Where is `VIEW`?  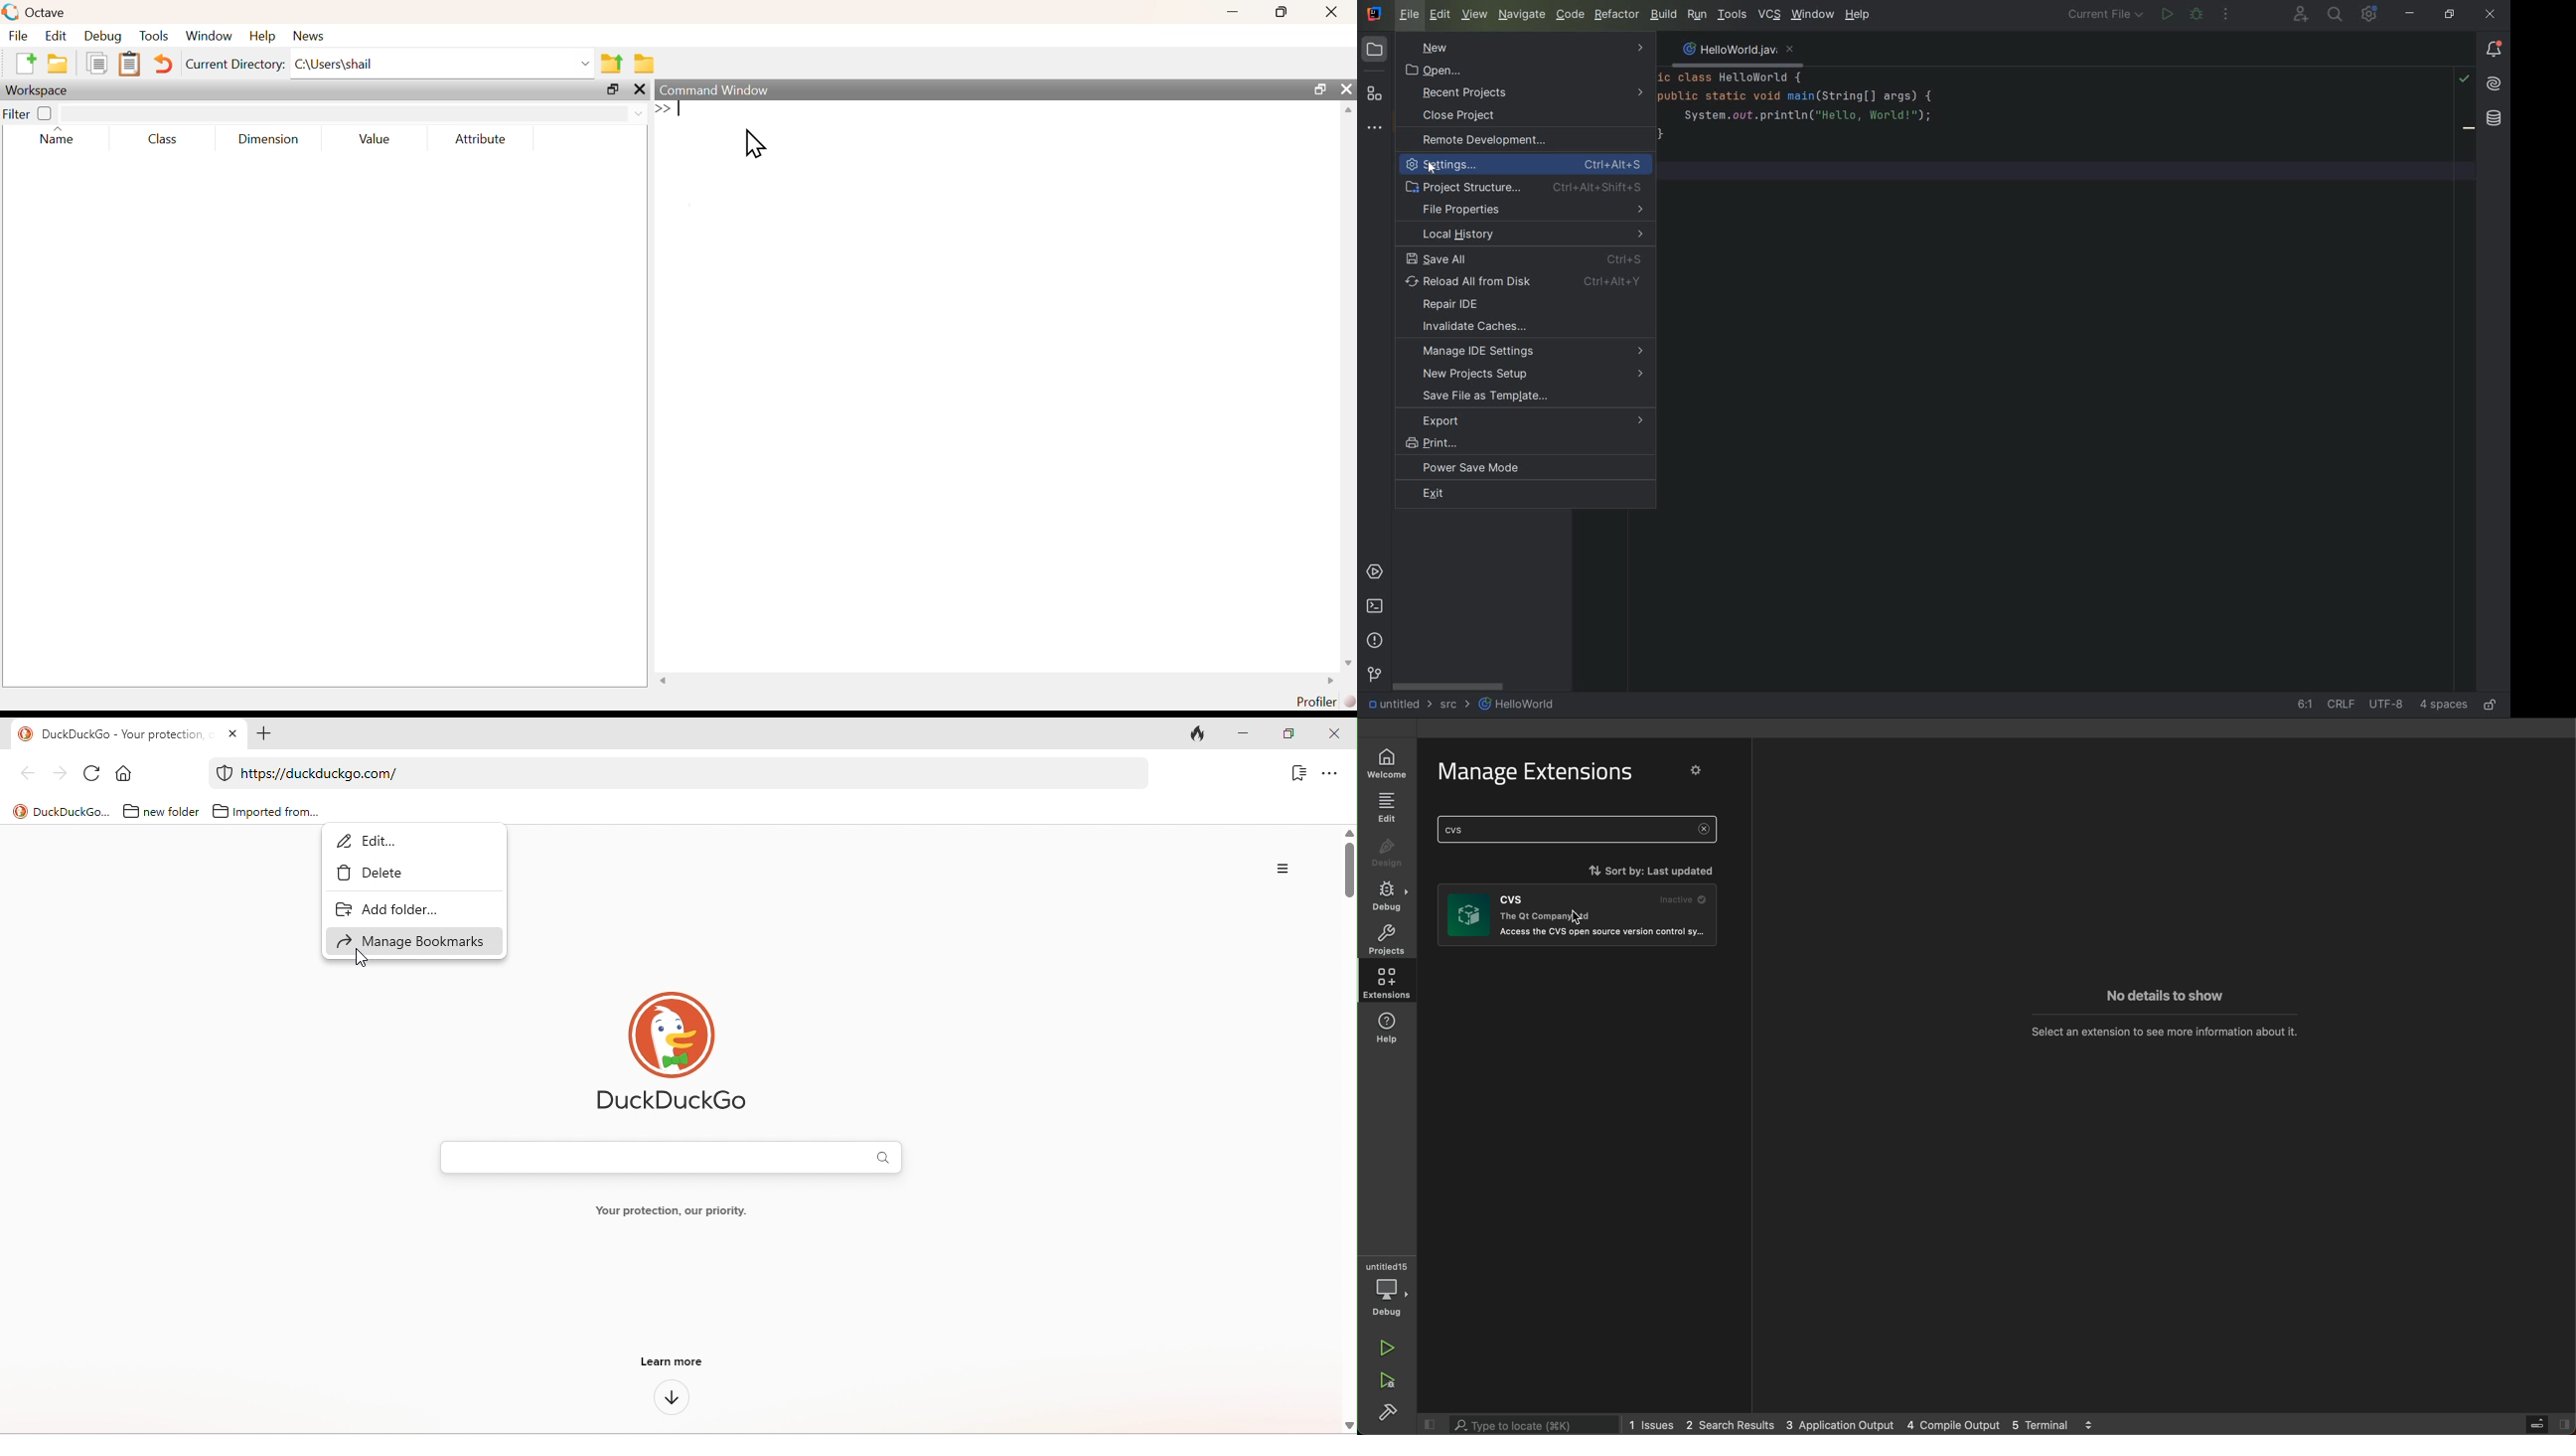
VIEW is located at coordinates (1475, 15).